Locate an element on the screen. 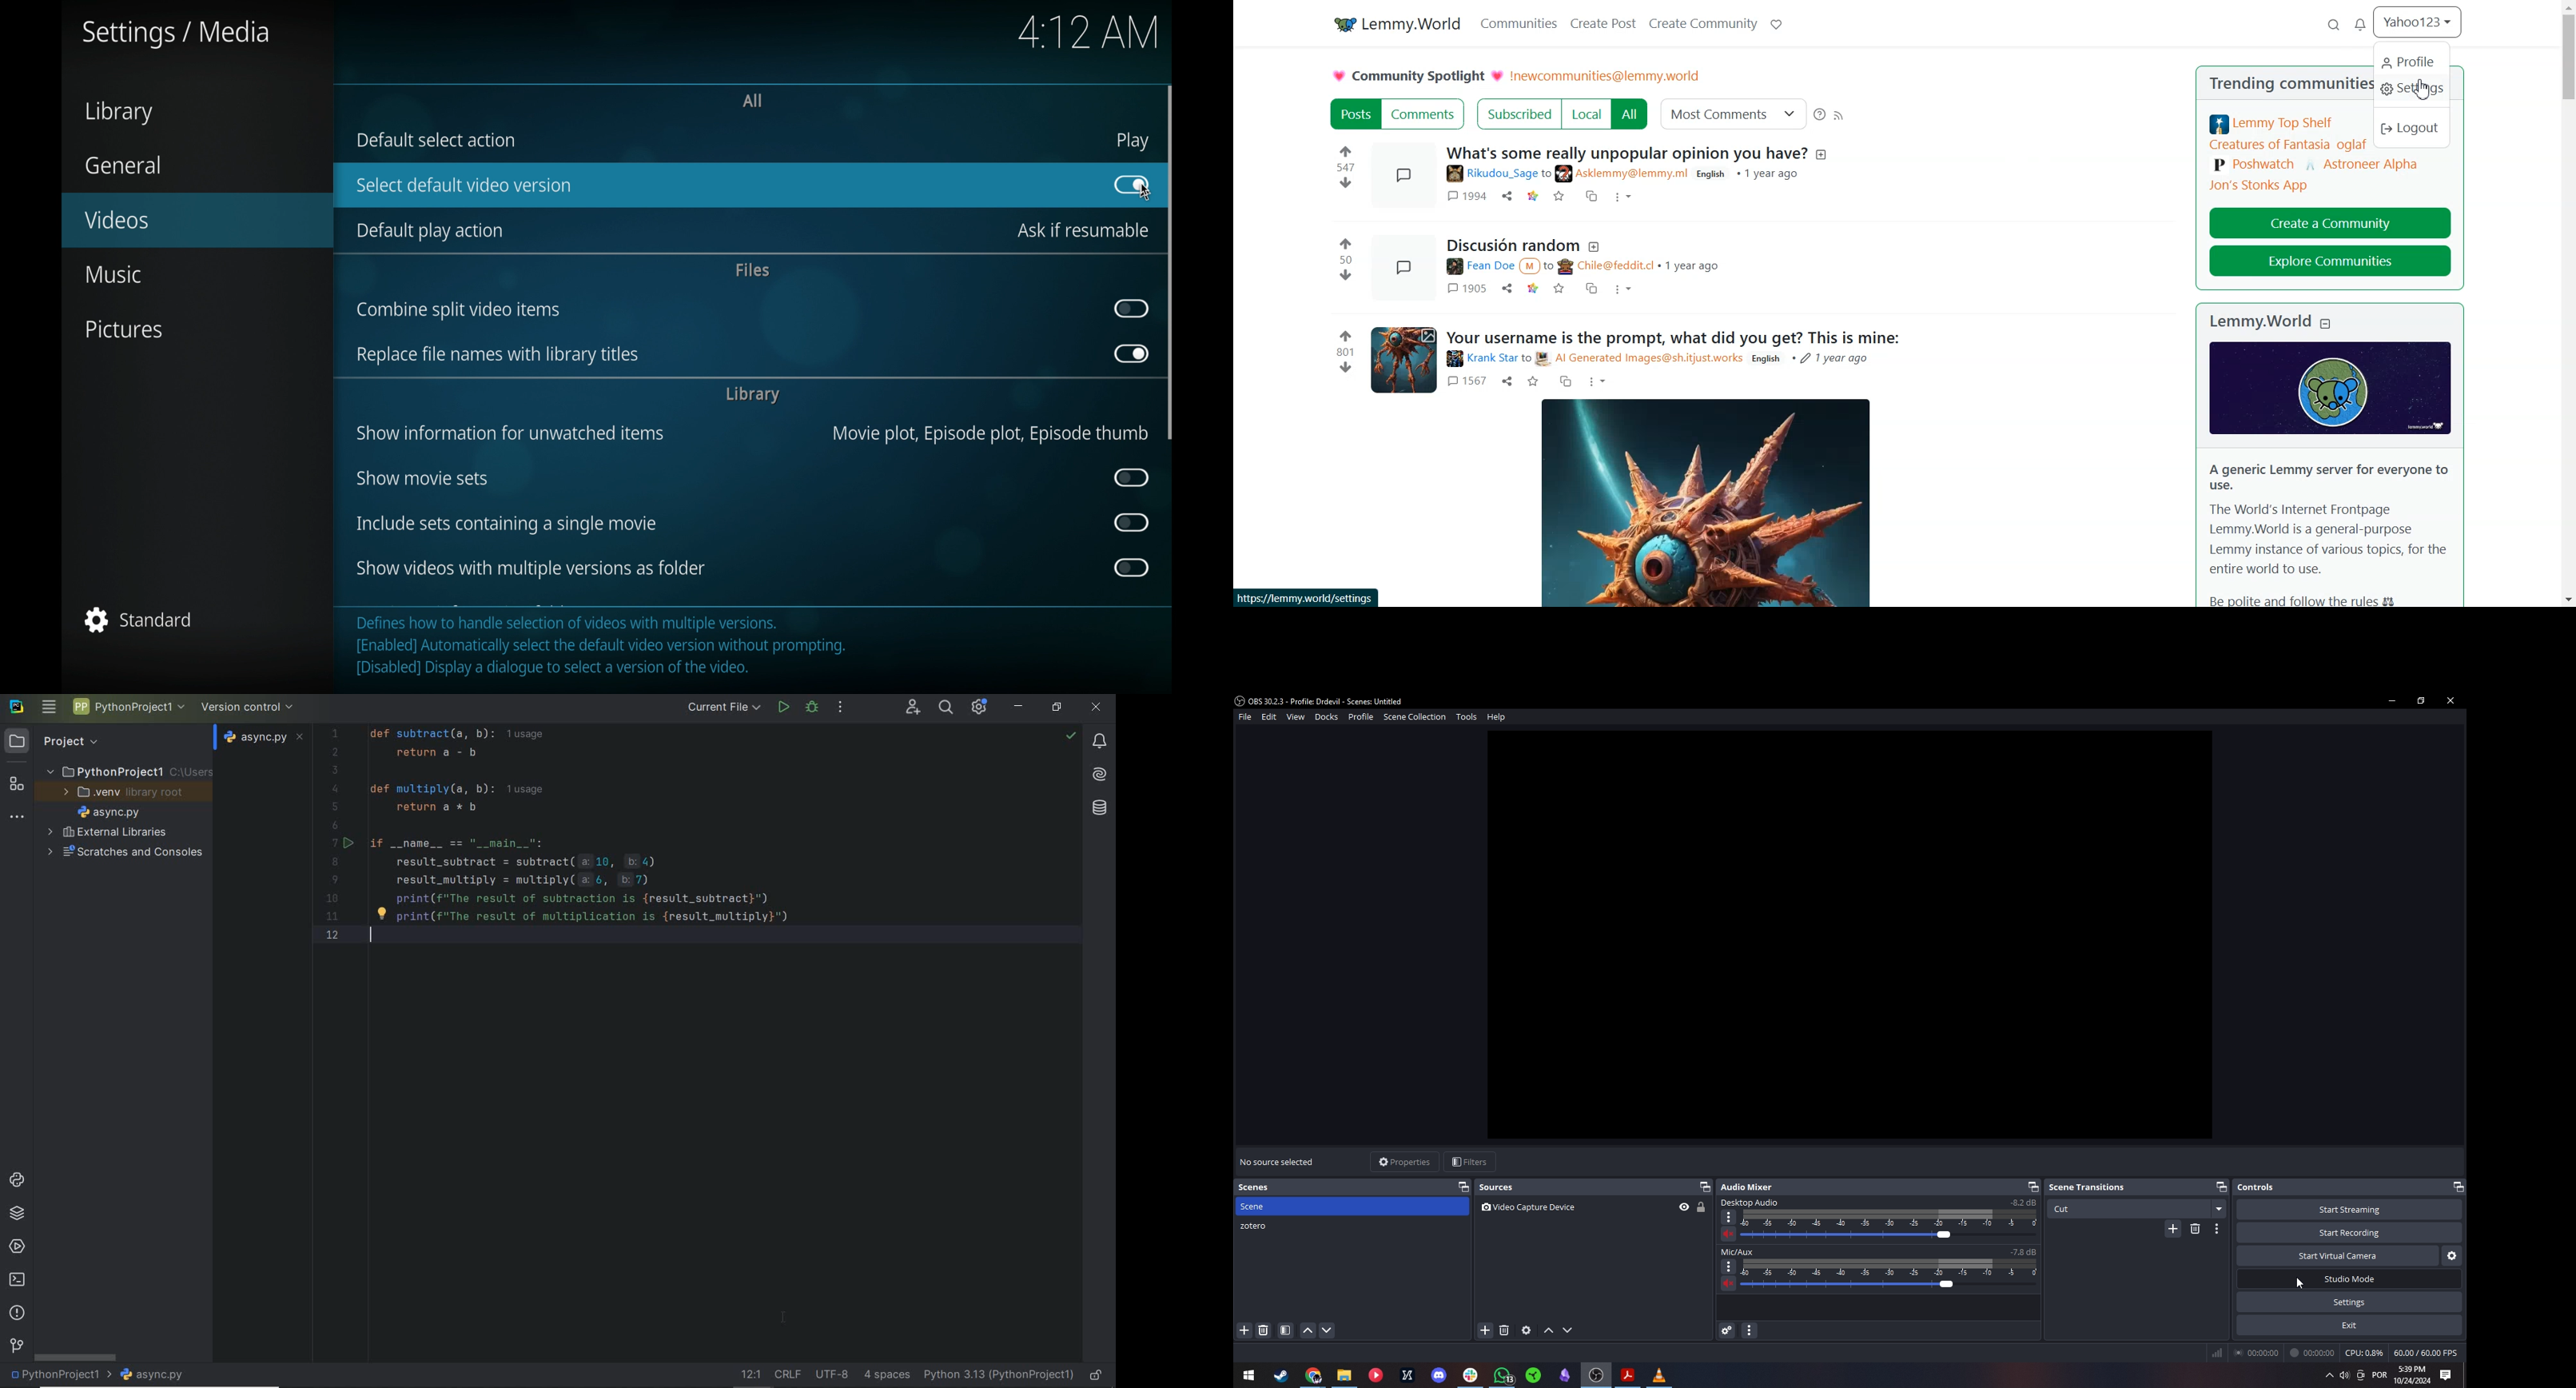  standard is located at coordinates (136, 619).